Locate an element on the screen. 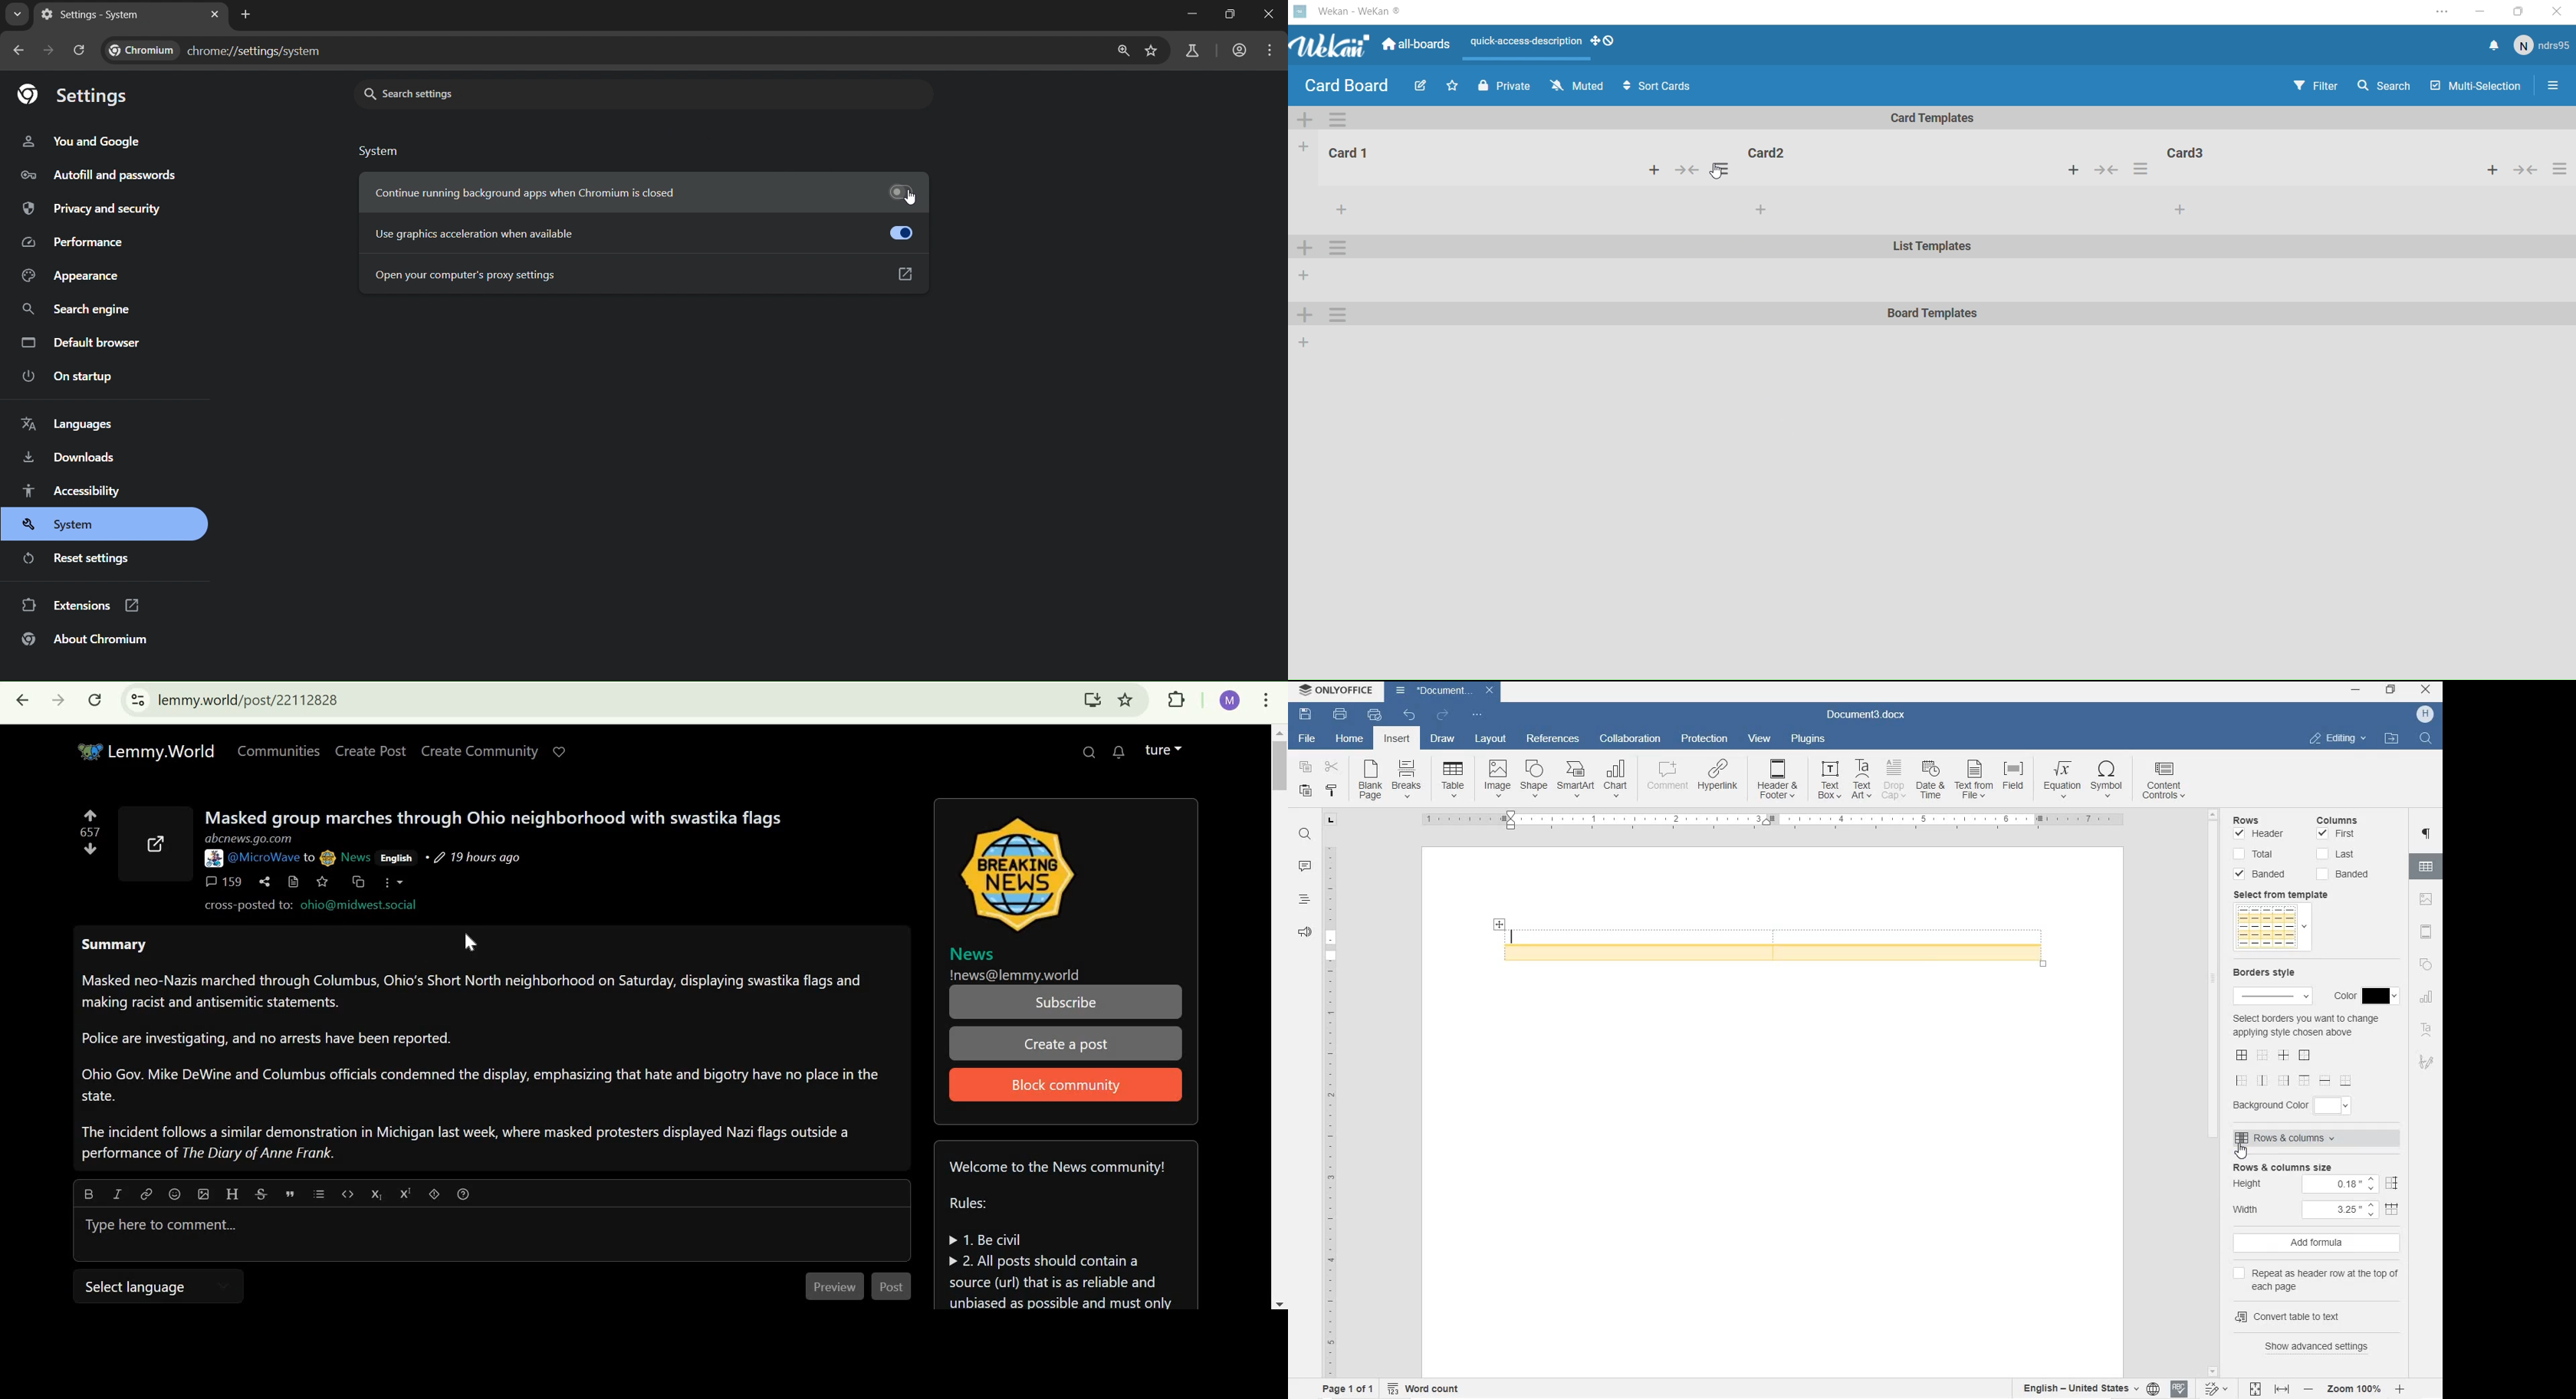 The width and height of the screenshot is (2576, 1400). Last is located at coordinates (2336, 854).